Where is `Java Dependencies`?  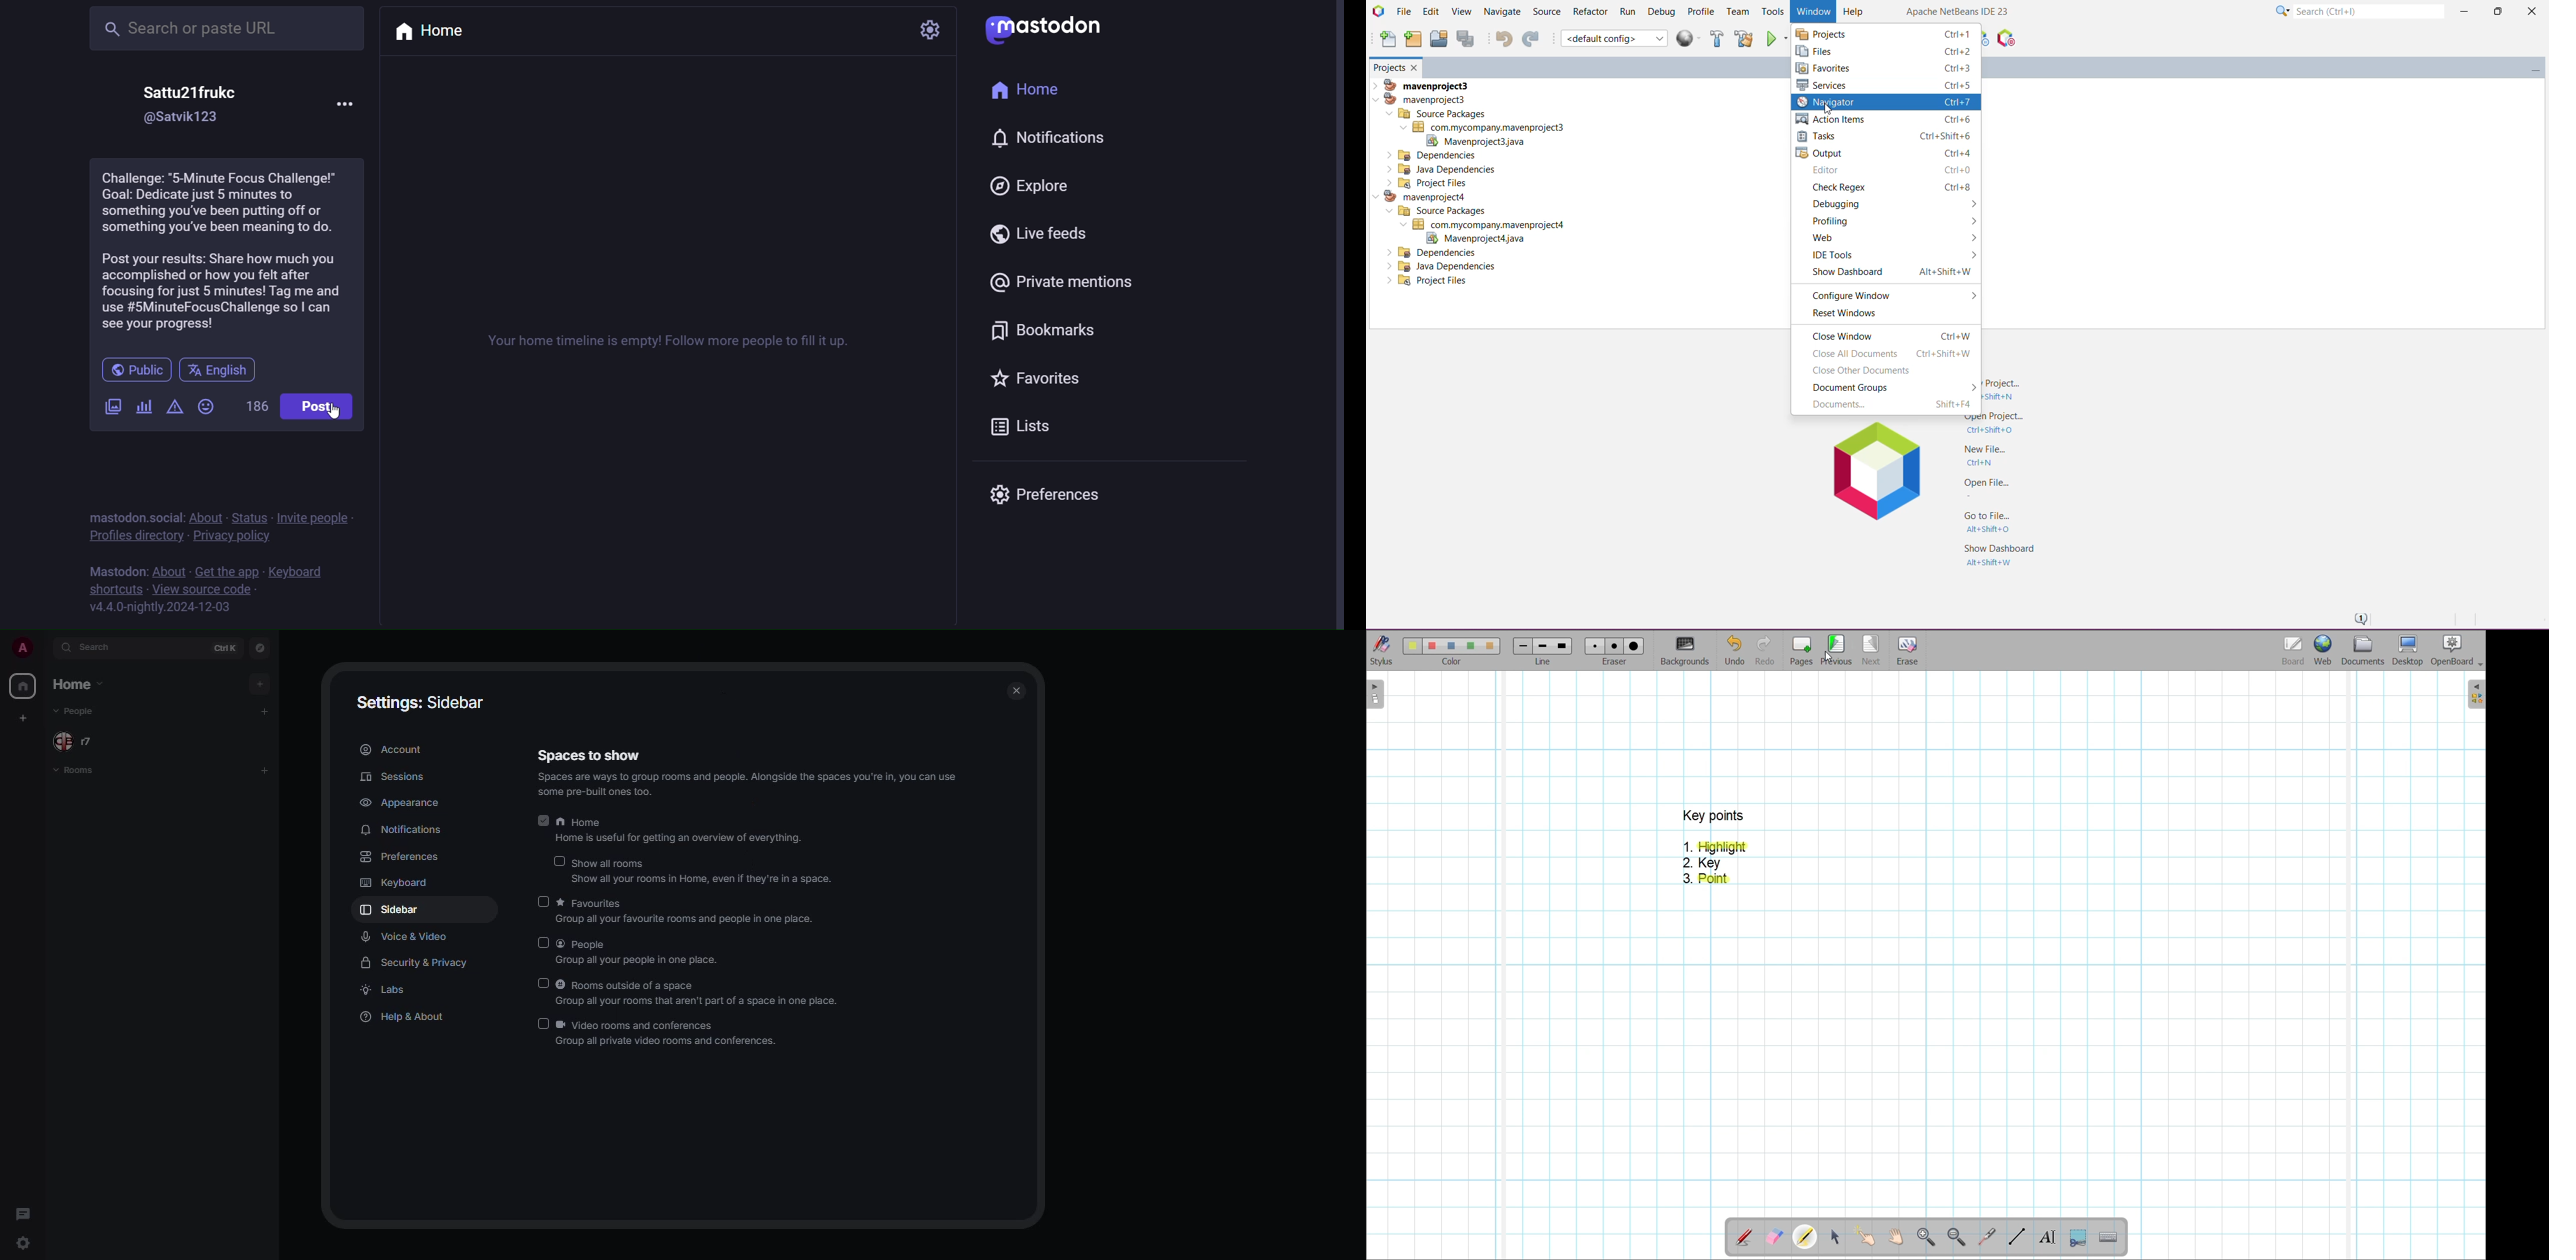 Java Dependencies is located at coordinates (1443, 169).